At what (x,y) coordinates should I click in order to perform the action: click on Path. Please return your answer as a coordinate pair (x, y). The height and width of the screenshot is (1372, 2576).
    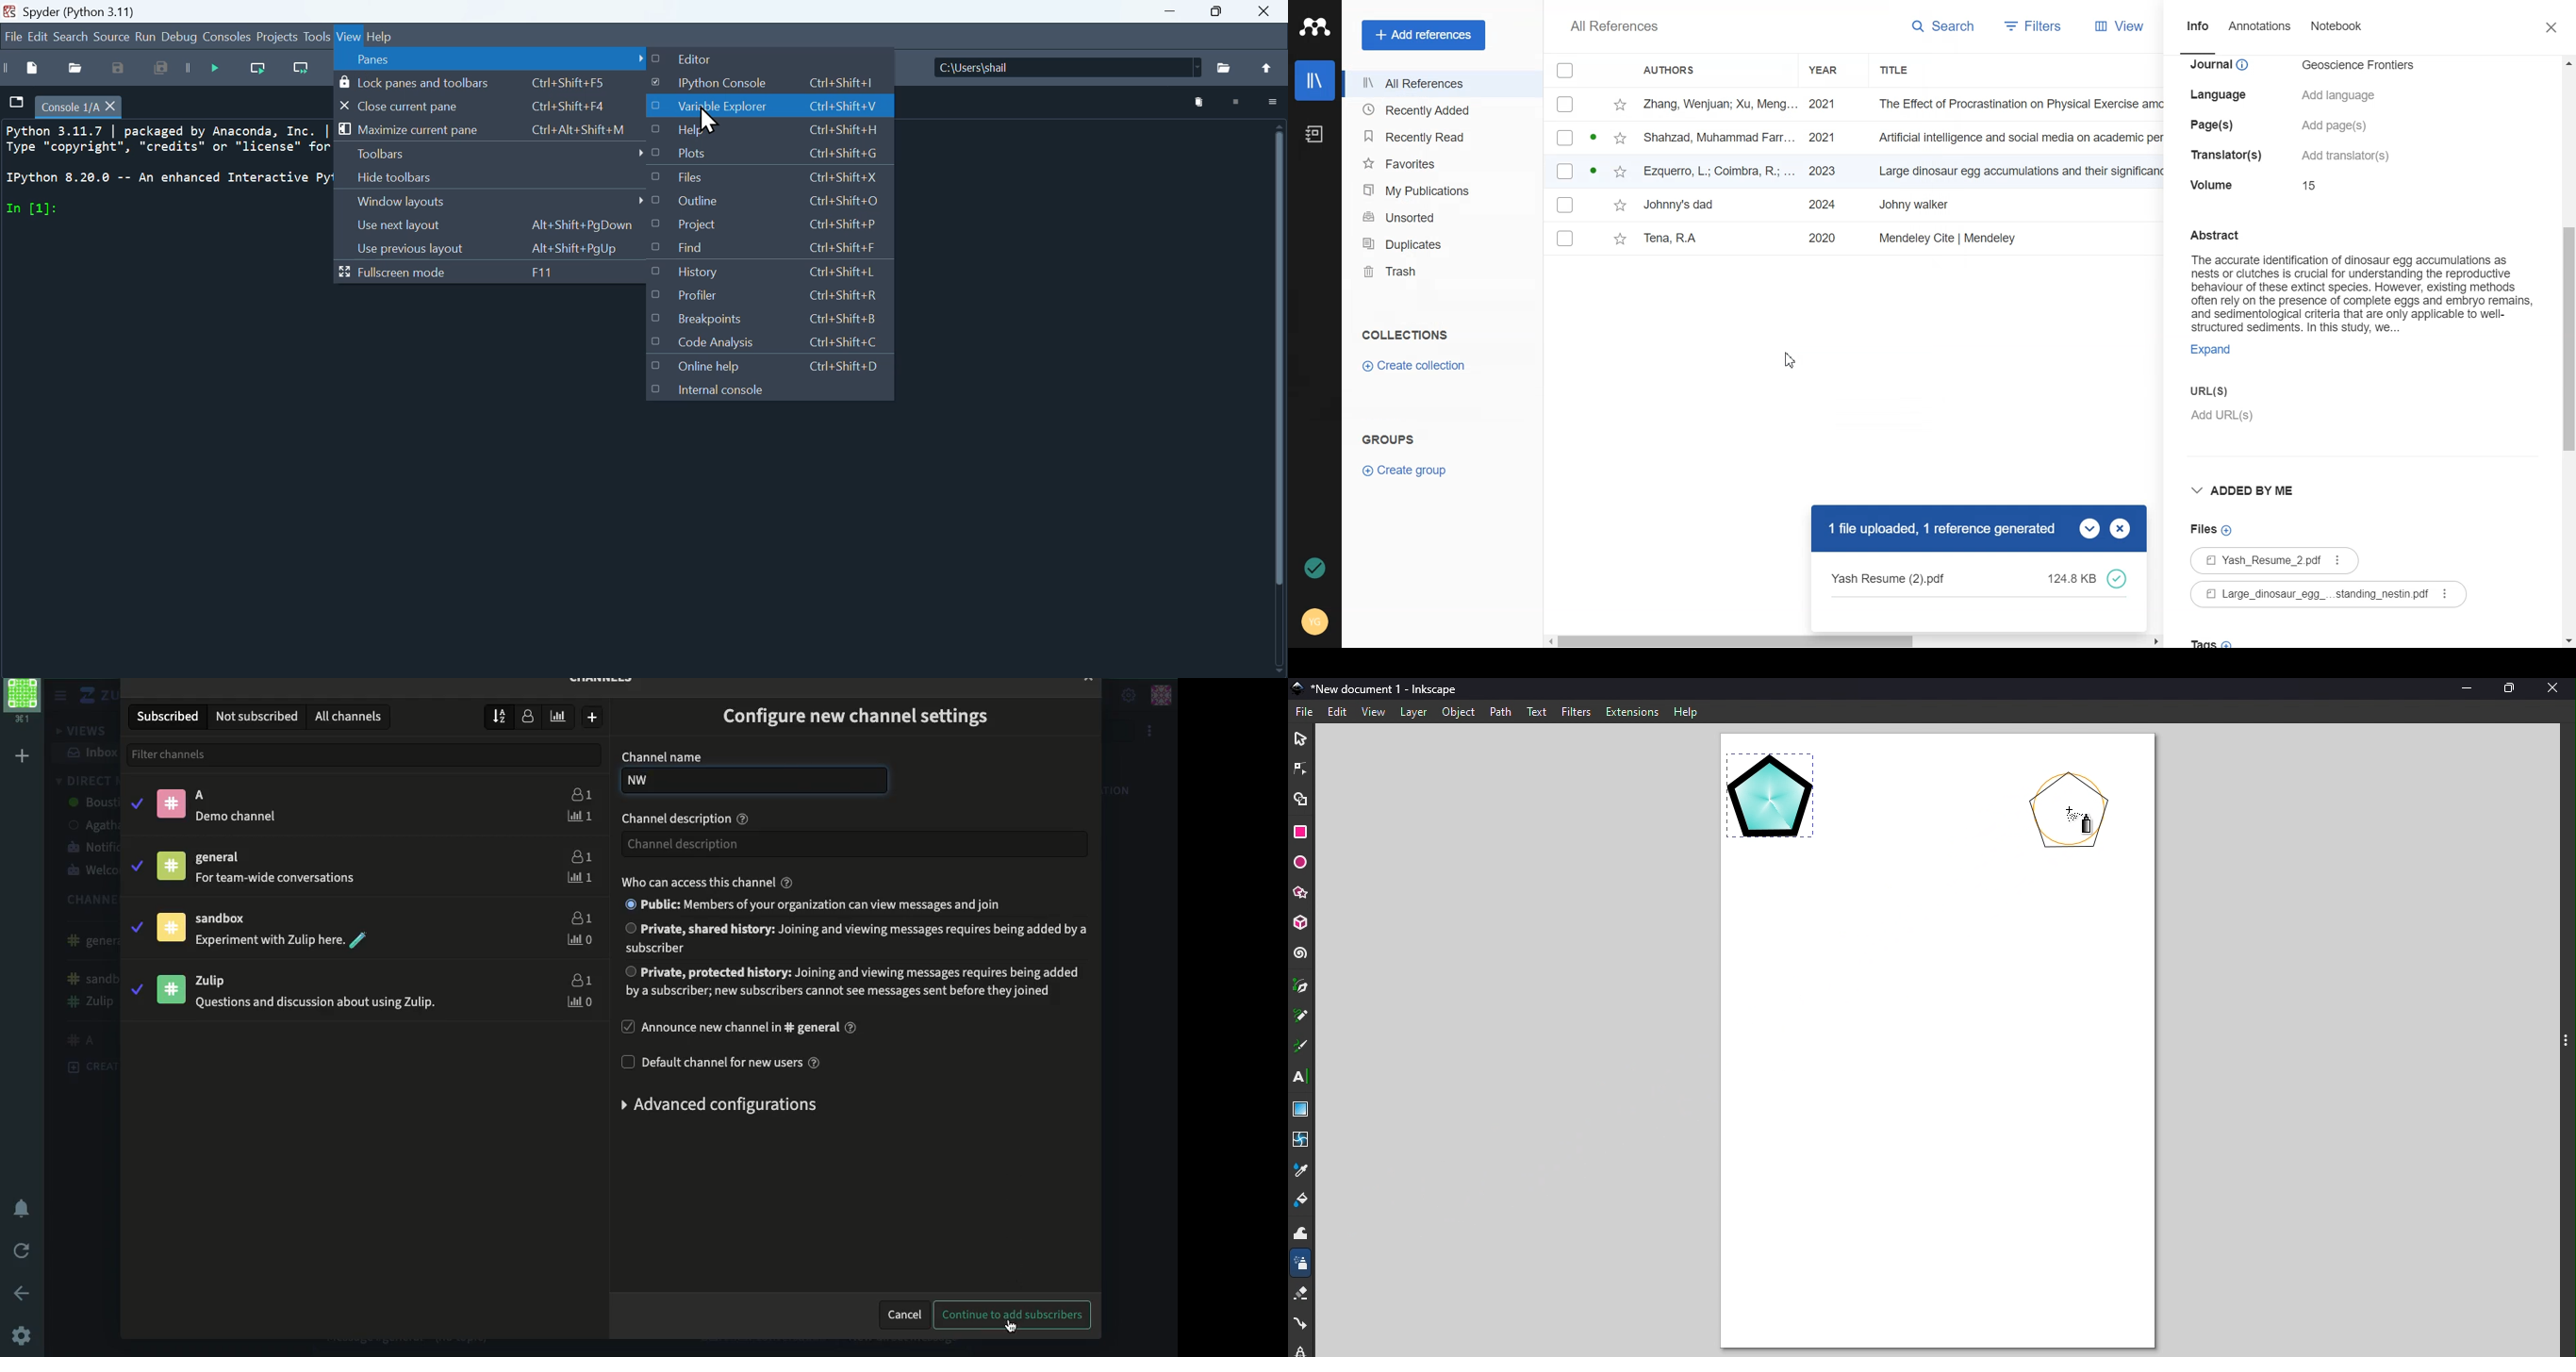
    Looking at the image, I should click on (1501, 711).